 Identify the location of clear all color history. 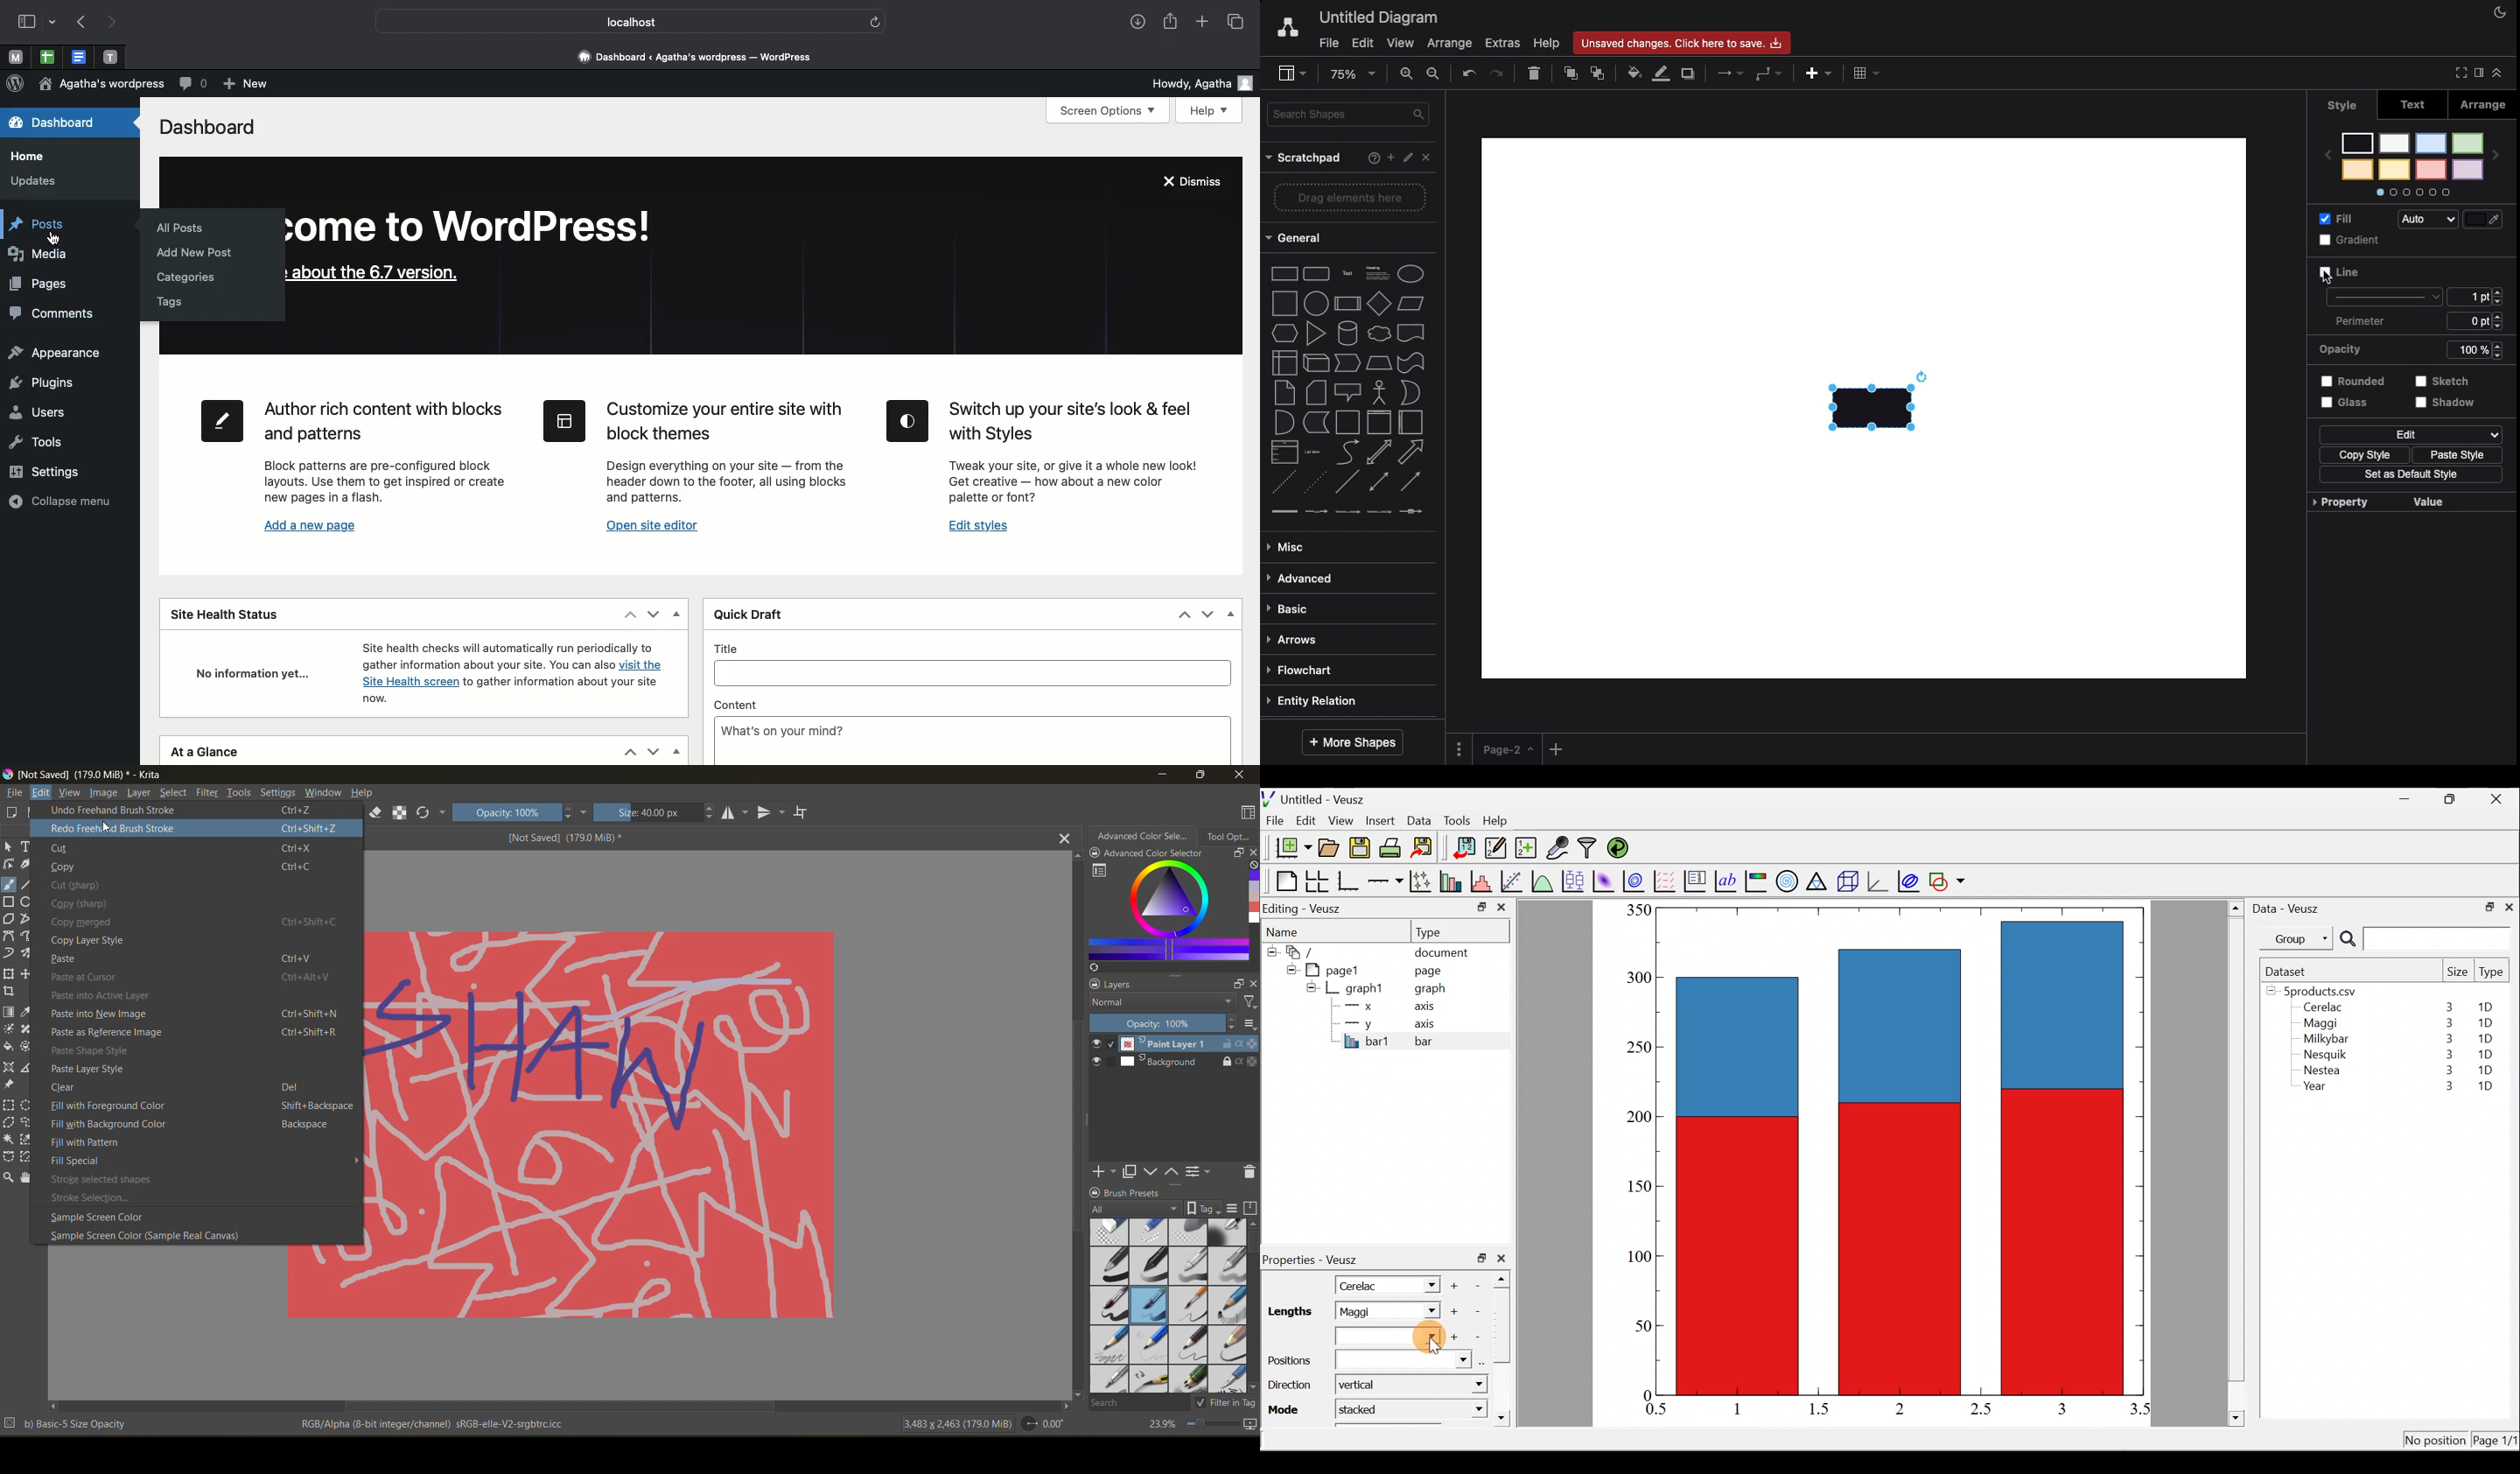
(1252, 866).